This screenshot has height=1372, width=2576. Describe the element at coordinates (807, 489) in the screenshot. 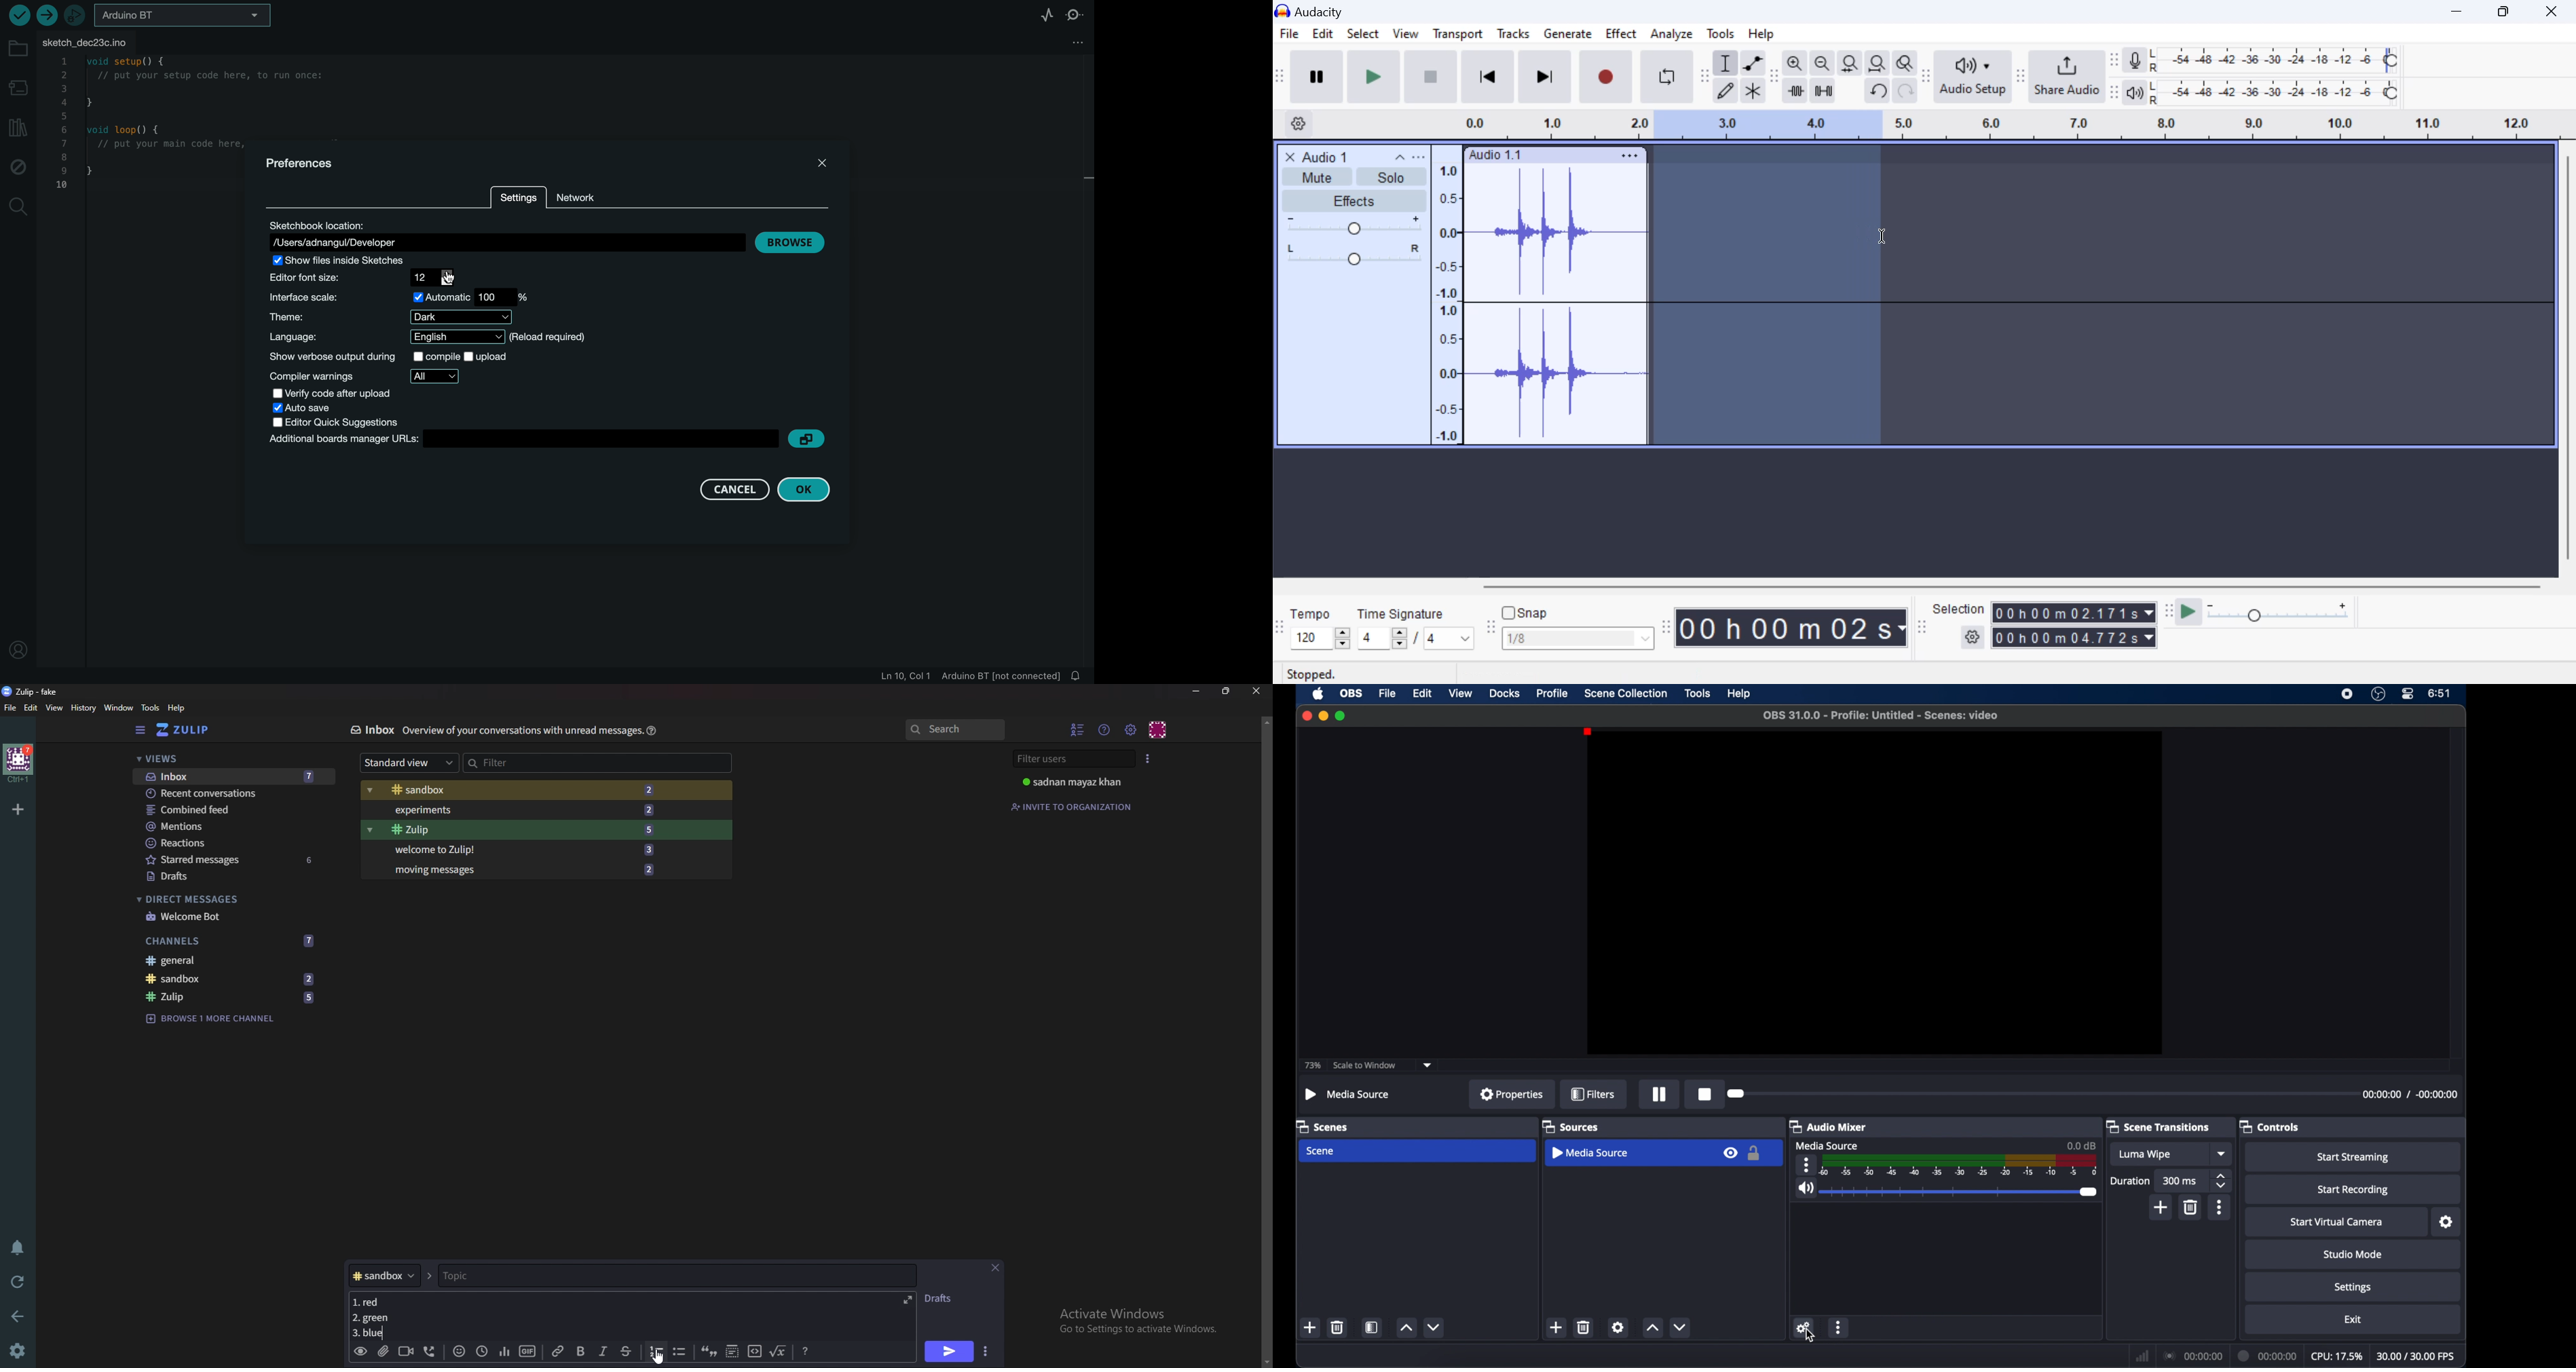

I see `ok` at that location.